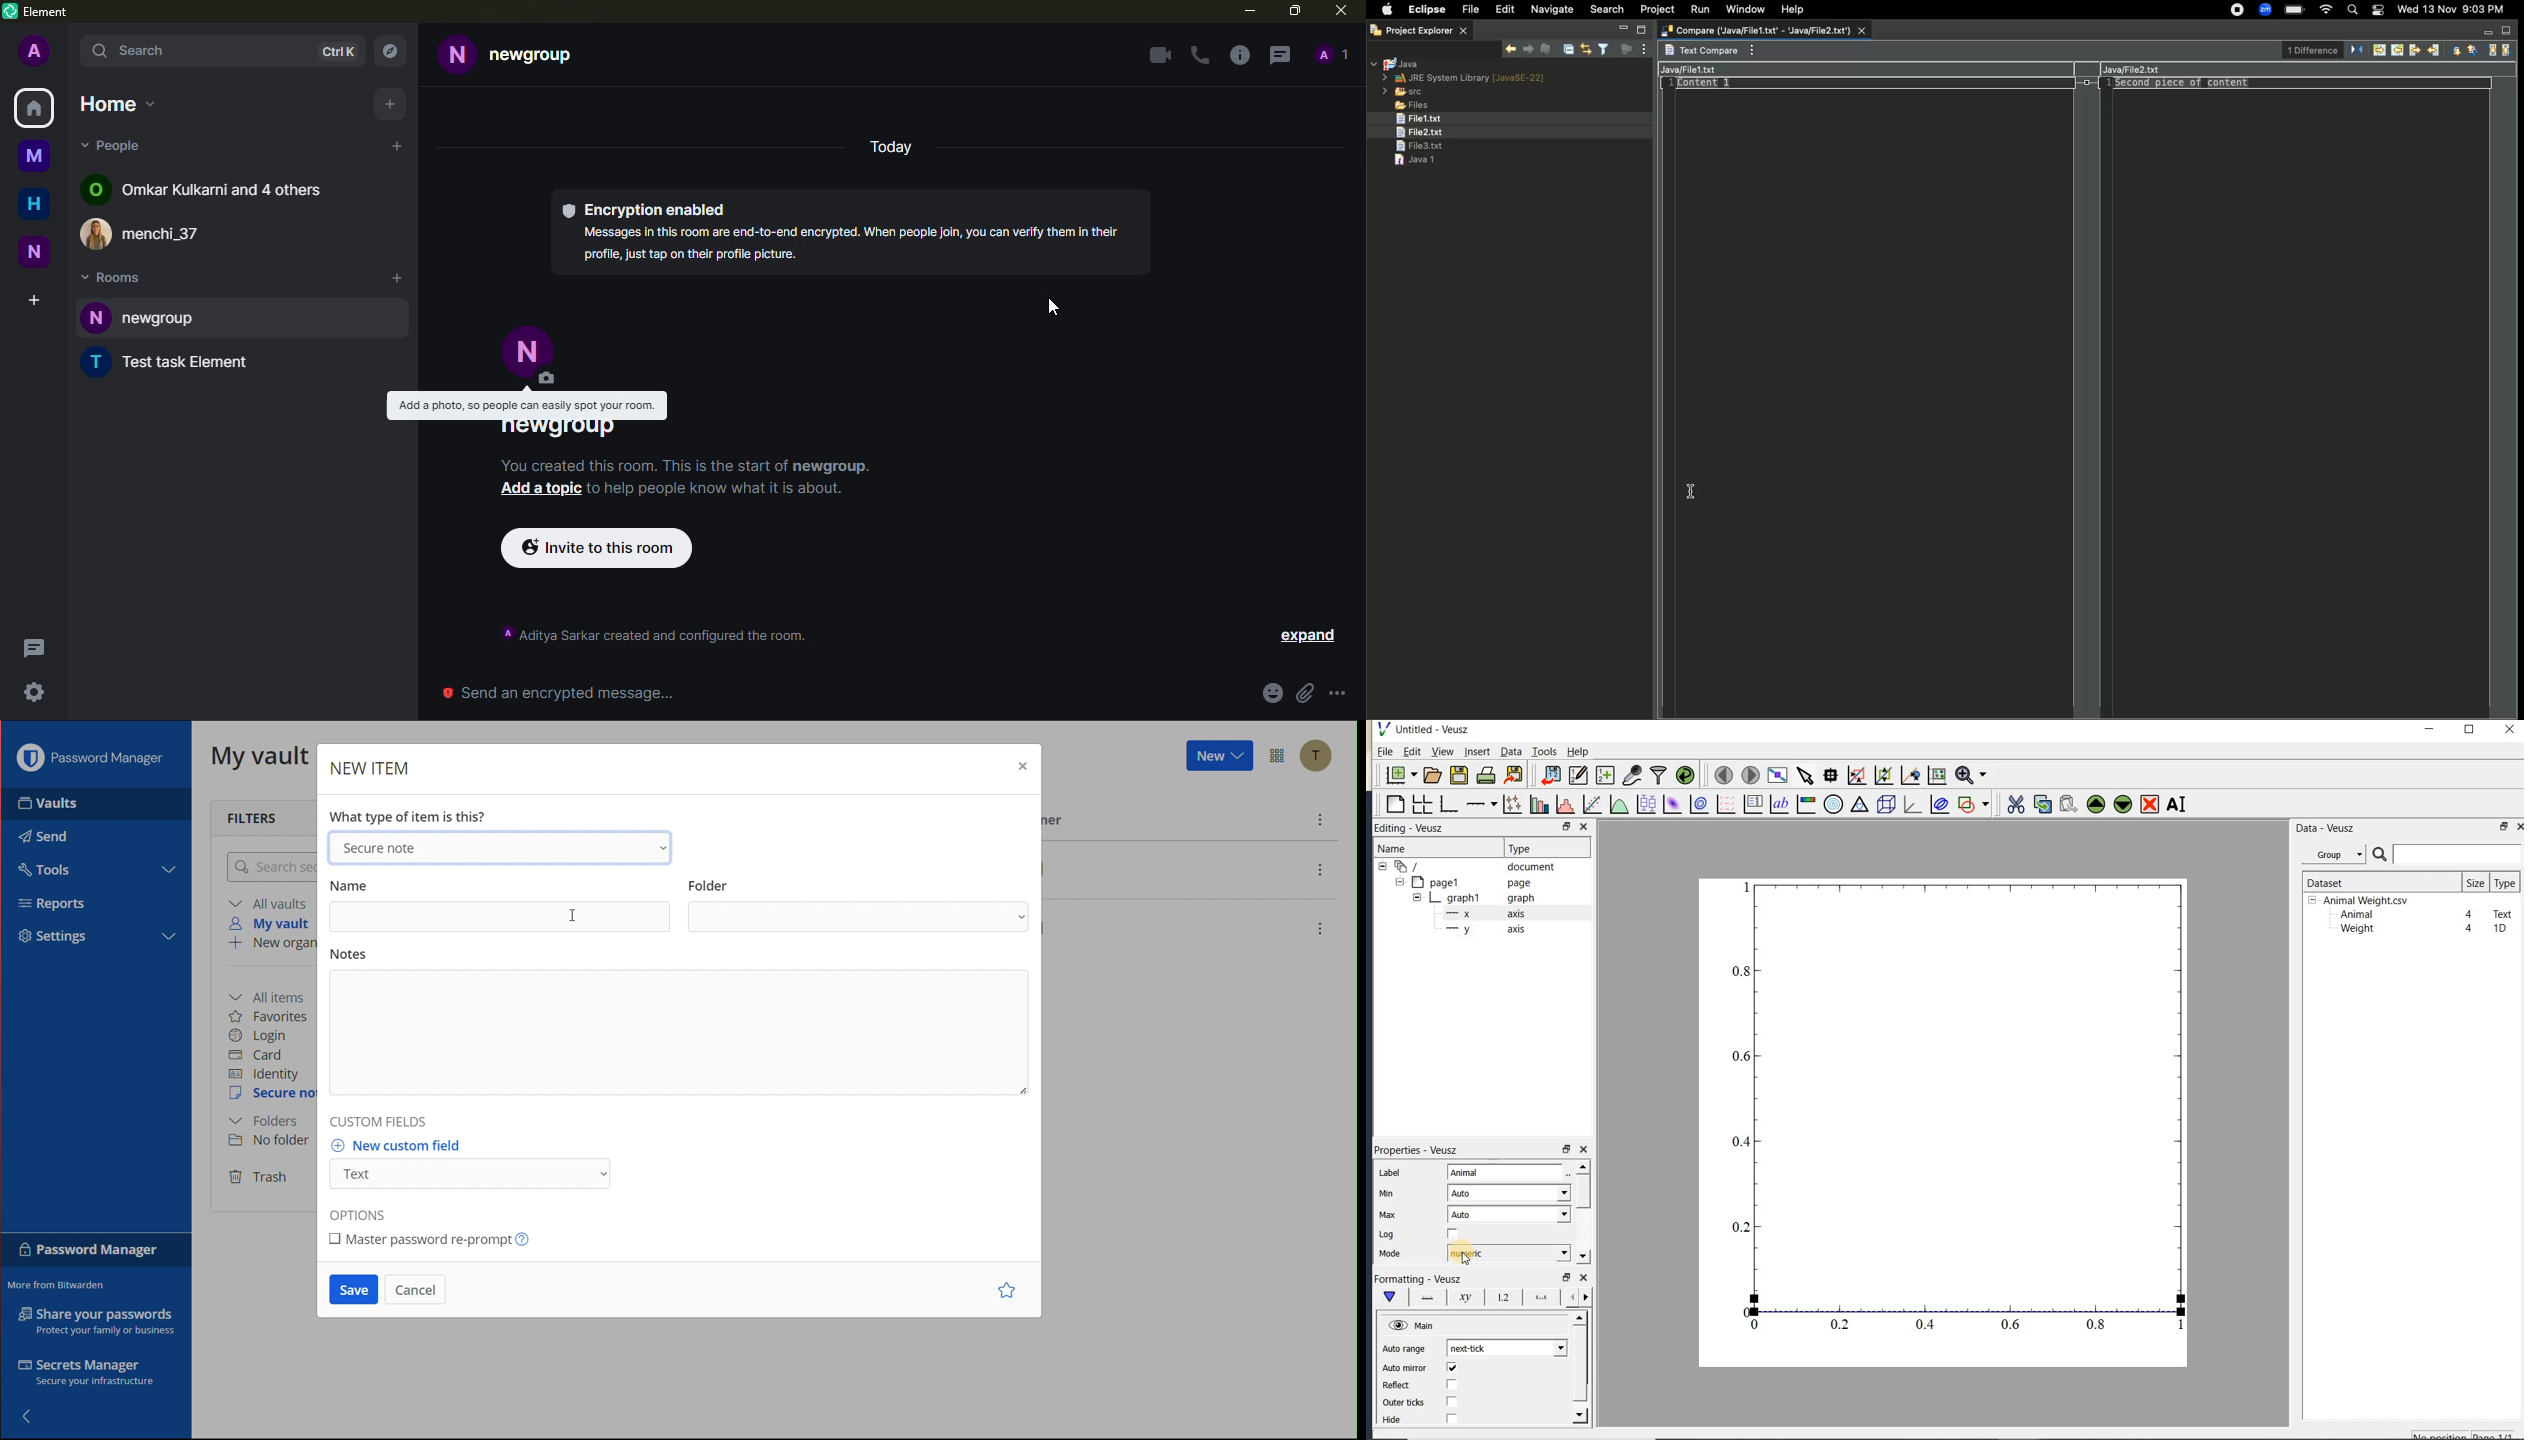 Image resolution: width=2548 pixels, height=1456 pixels. Describe the element at coordinates (646, 210) in the screenshot. I see `encryption enabled` at that location.